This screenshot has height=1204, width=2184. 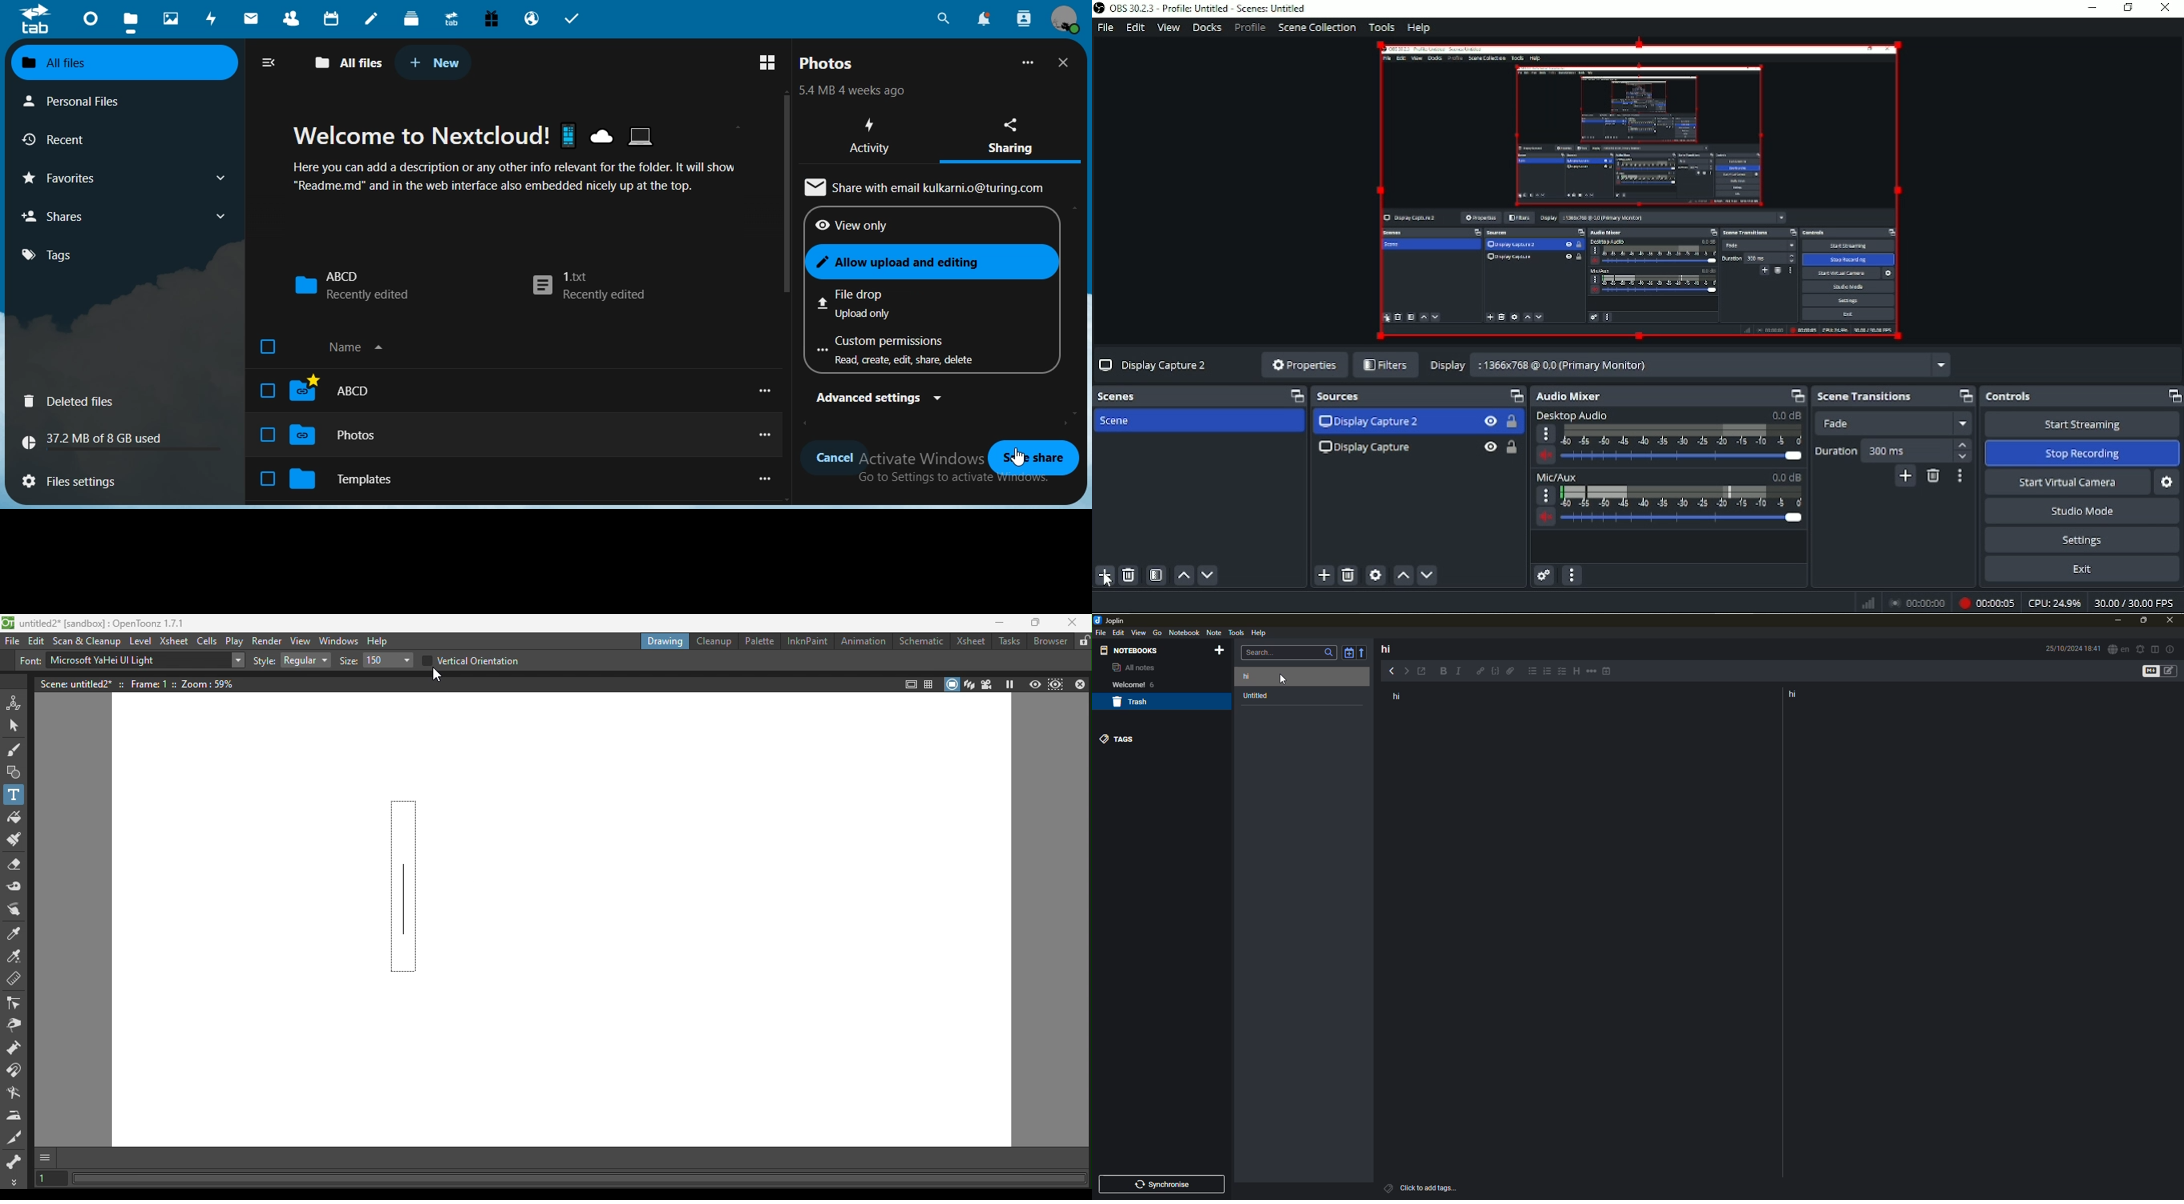 What do you see at coordinates (1570, 397) in the screenshot?
I see `Audio Mixer` at bounding box center [1570, 397].